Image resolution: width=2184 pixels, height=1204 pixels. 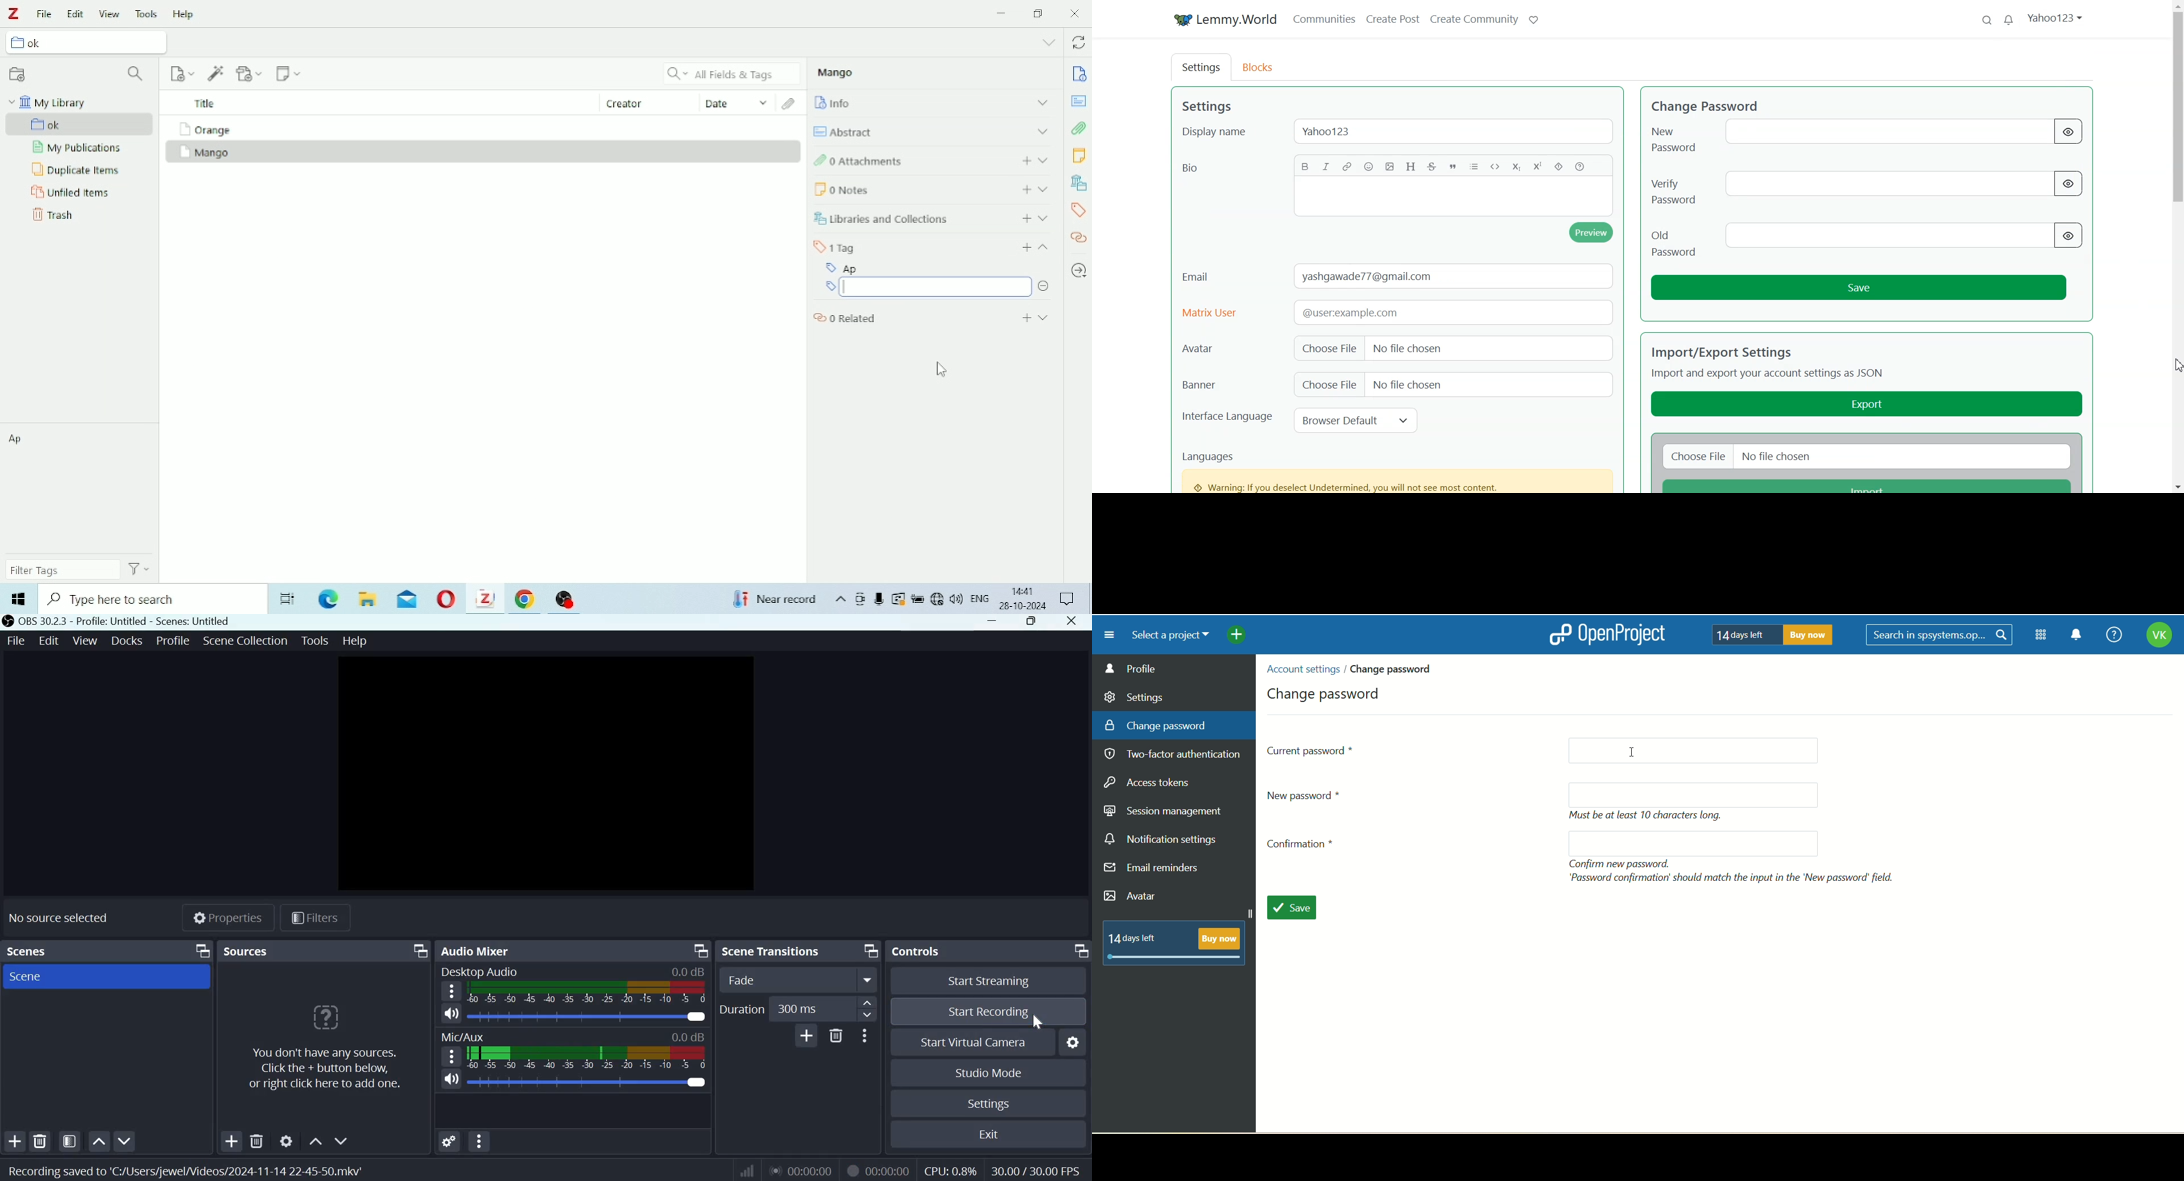 What do you see at coordinates (60, 917) in the screenshot?
I see `No sources selected` at bounding box center [60, 917].